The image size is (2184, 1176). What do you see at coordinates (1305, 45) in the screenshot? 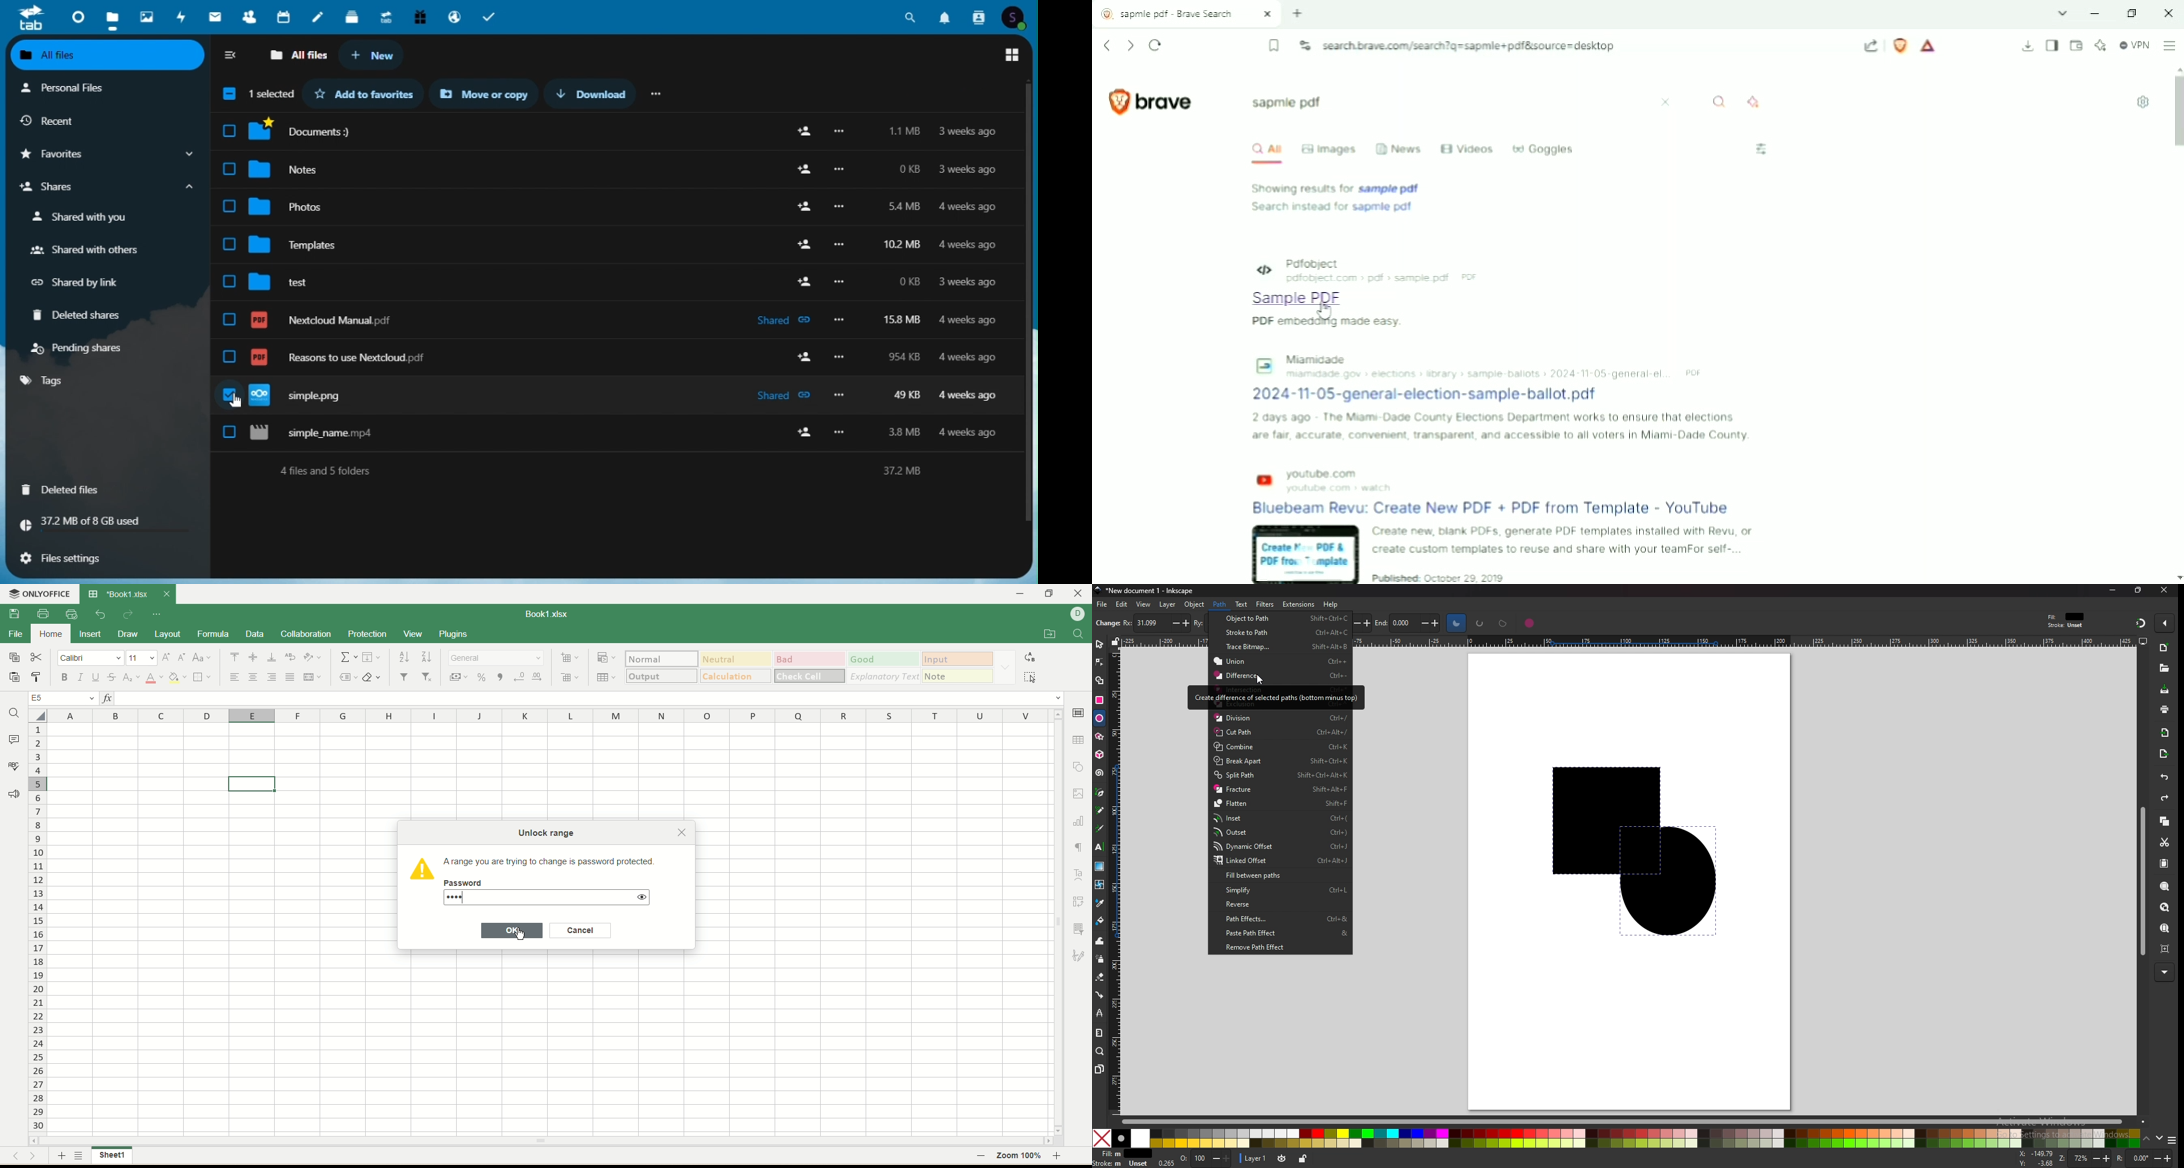
I see `View site information` at bounding box center [1305, 45].